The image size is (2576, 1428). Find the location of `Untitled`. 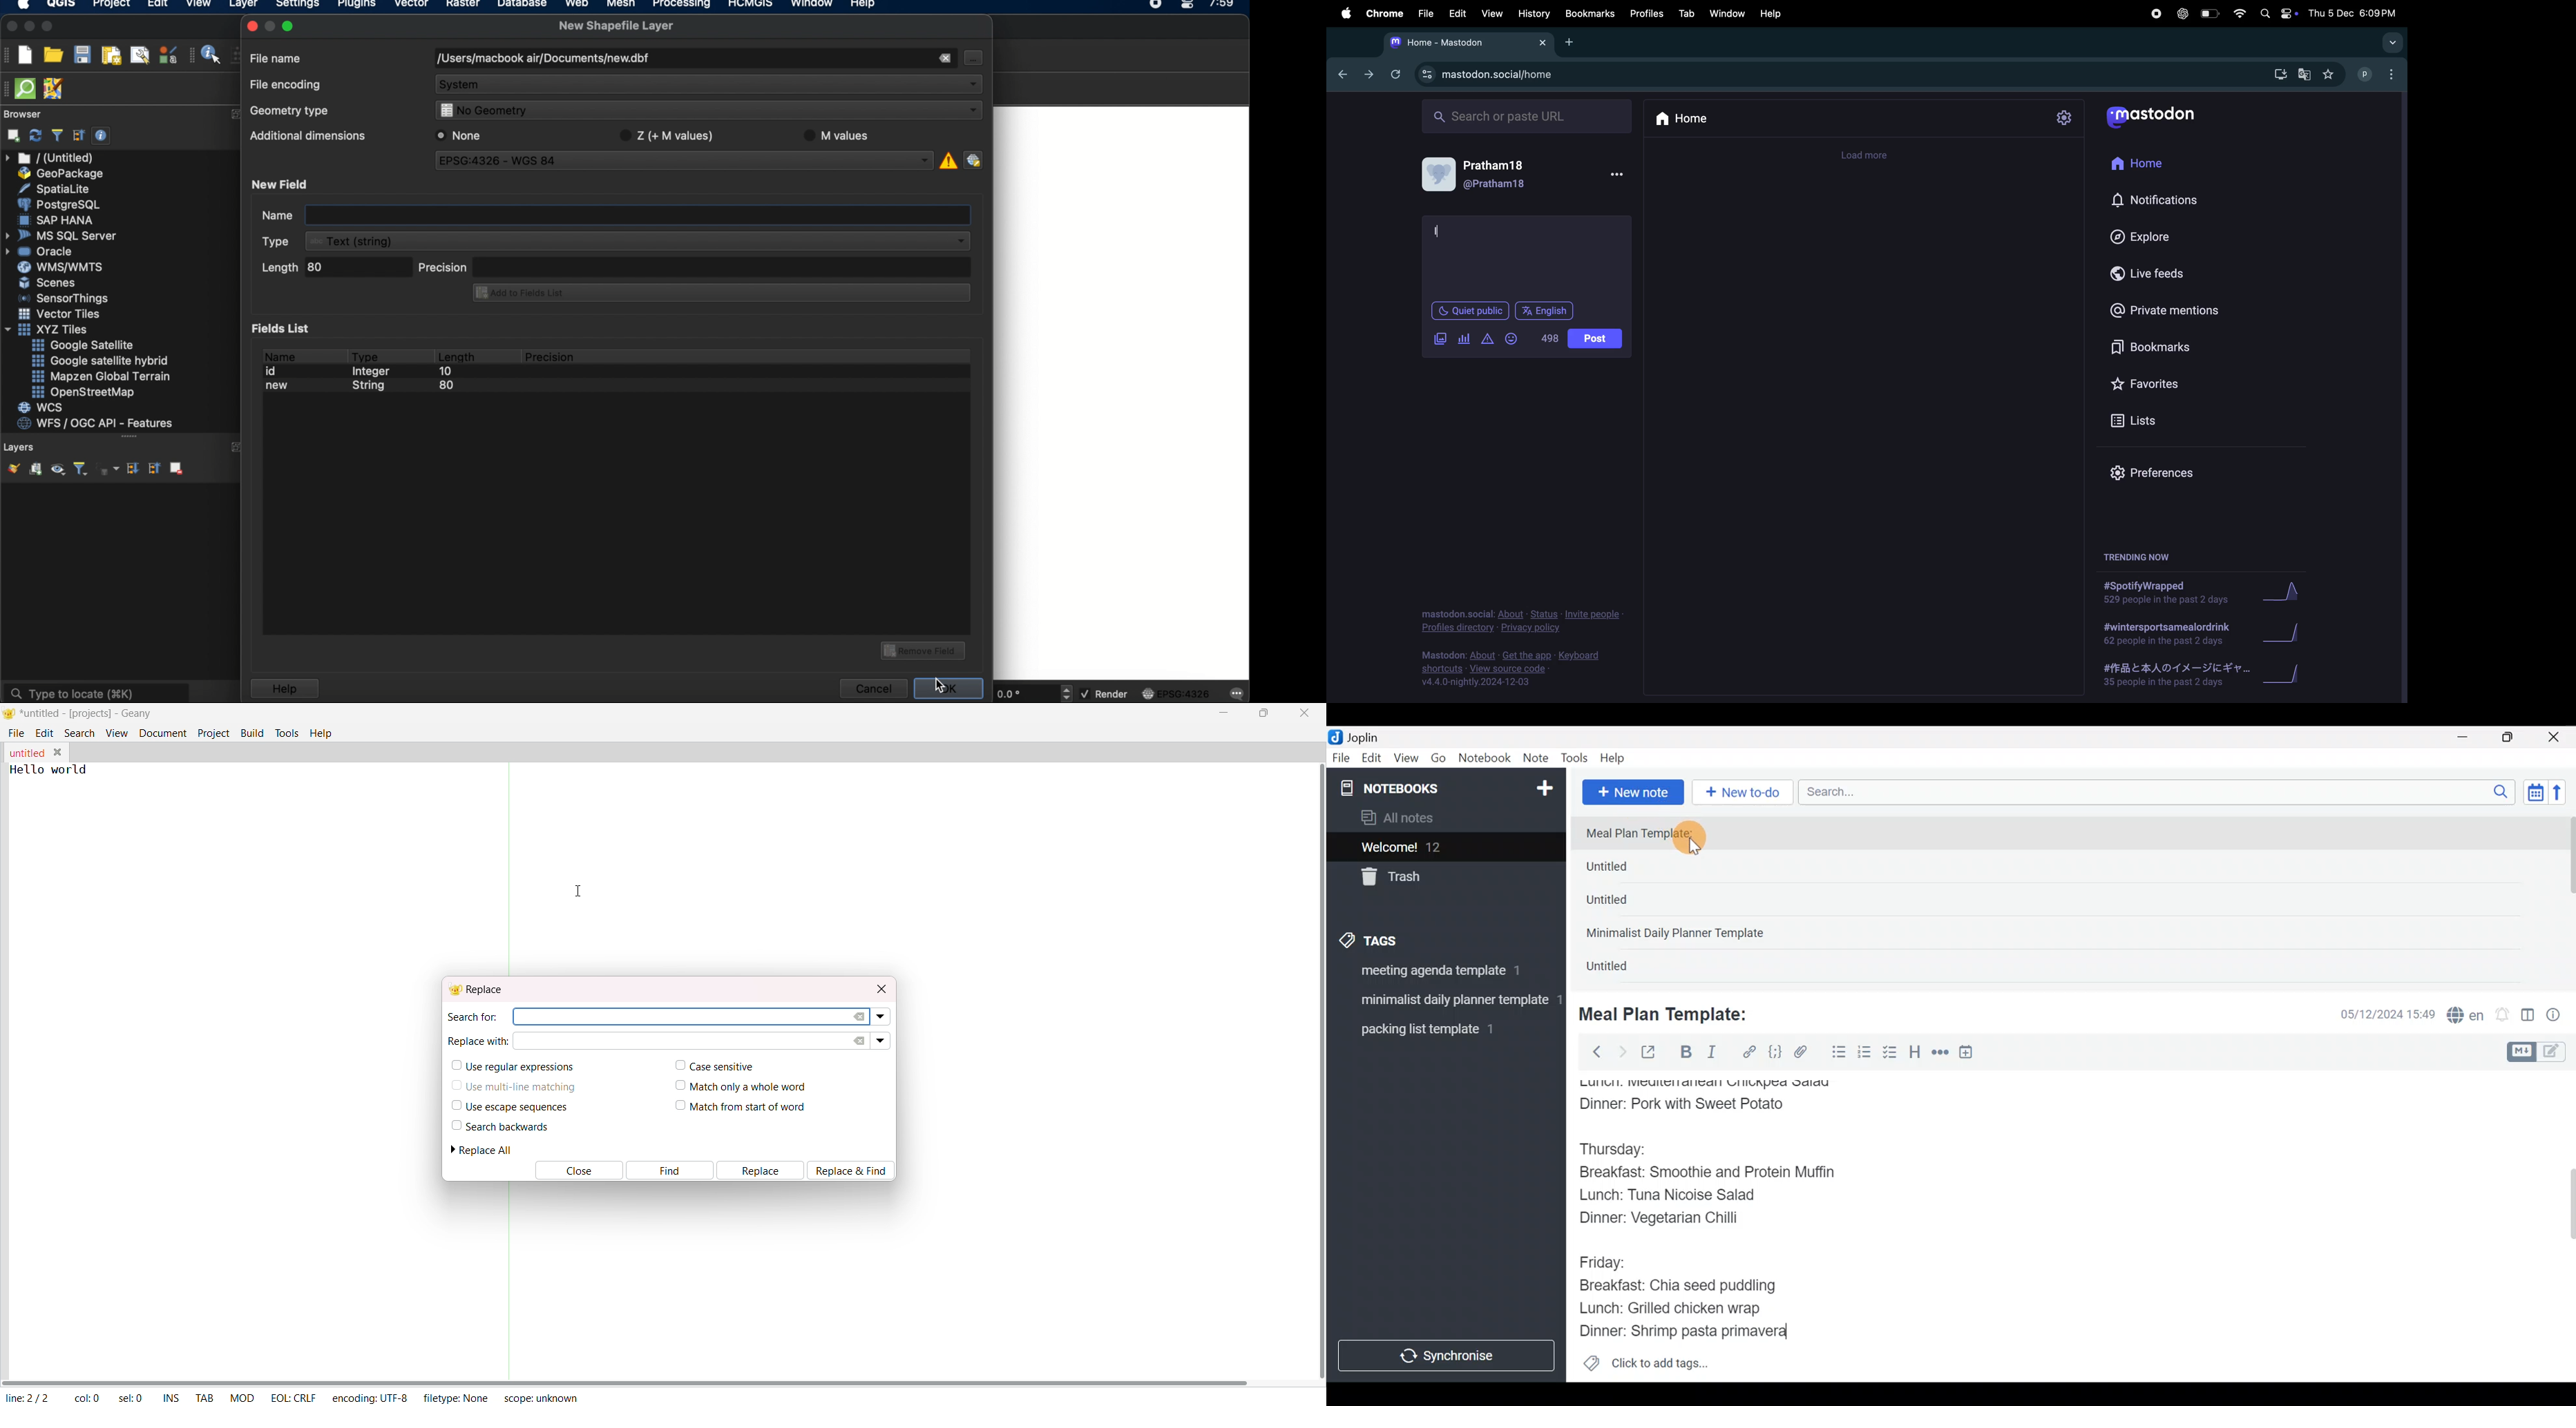

Untitled is located at coordinates (1622, 969).